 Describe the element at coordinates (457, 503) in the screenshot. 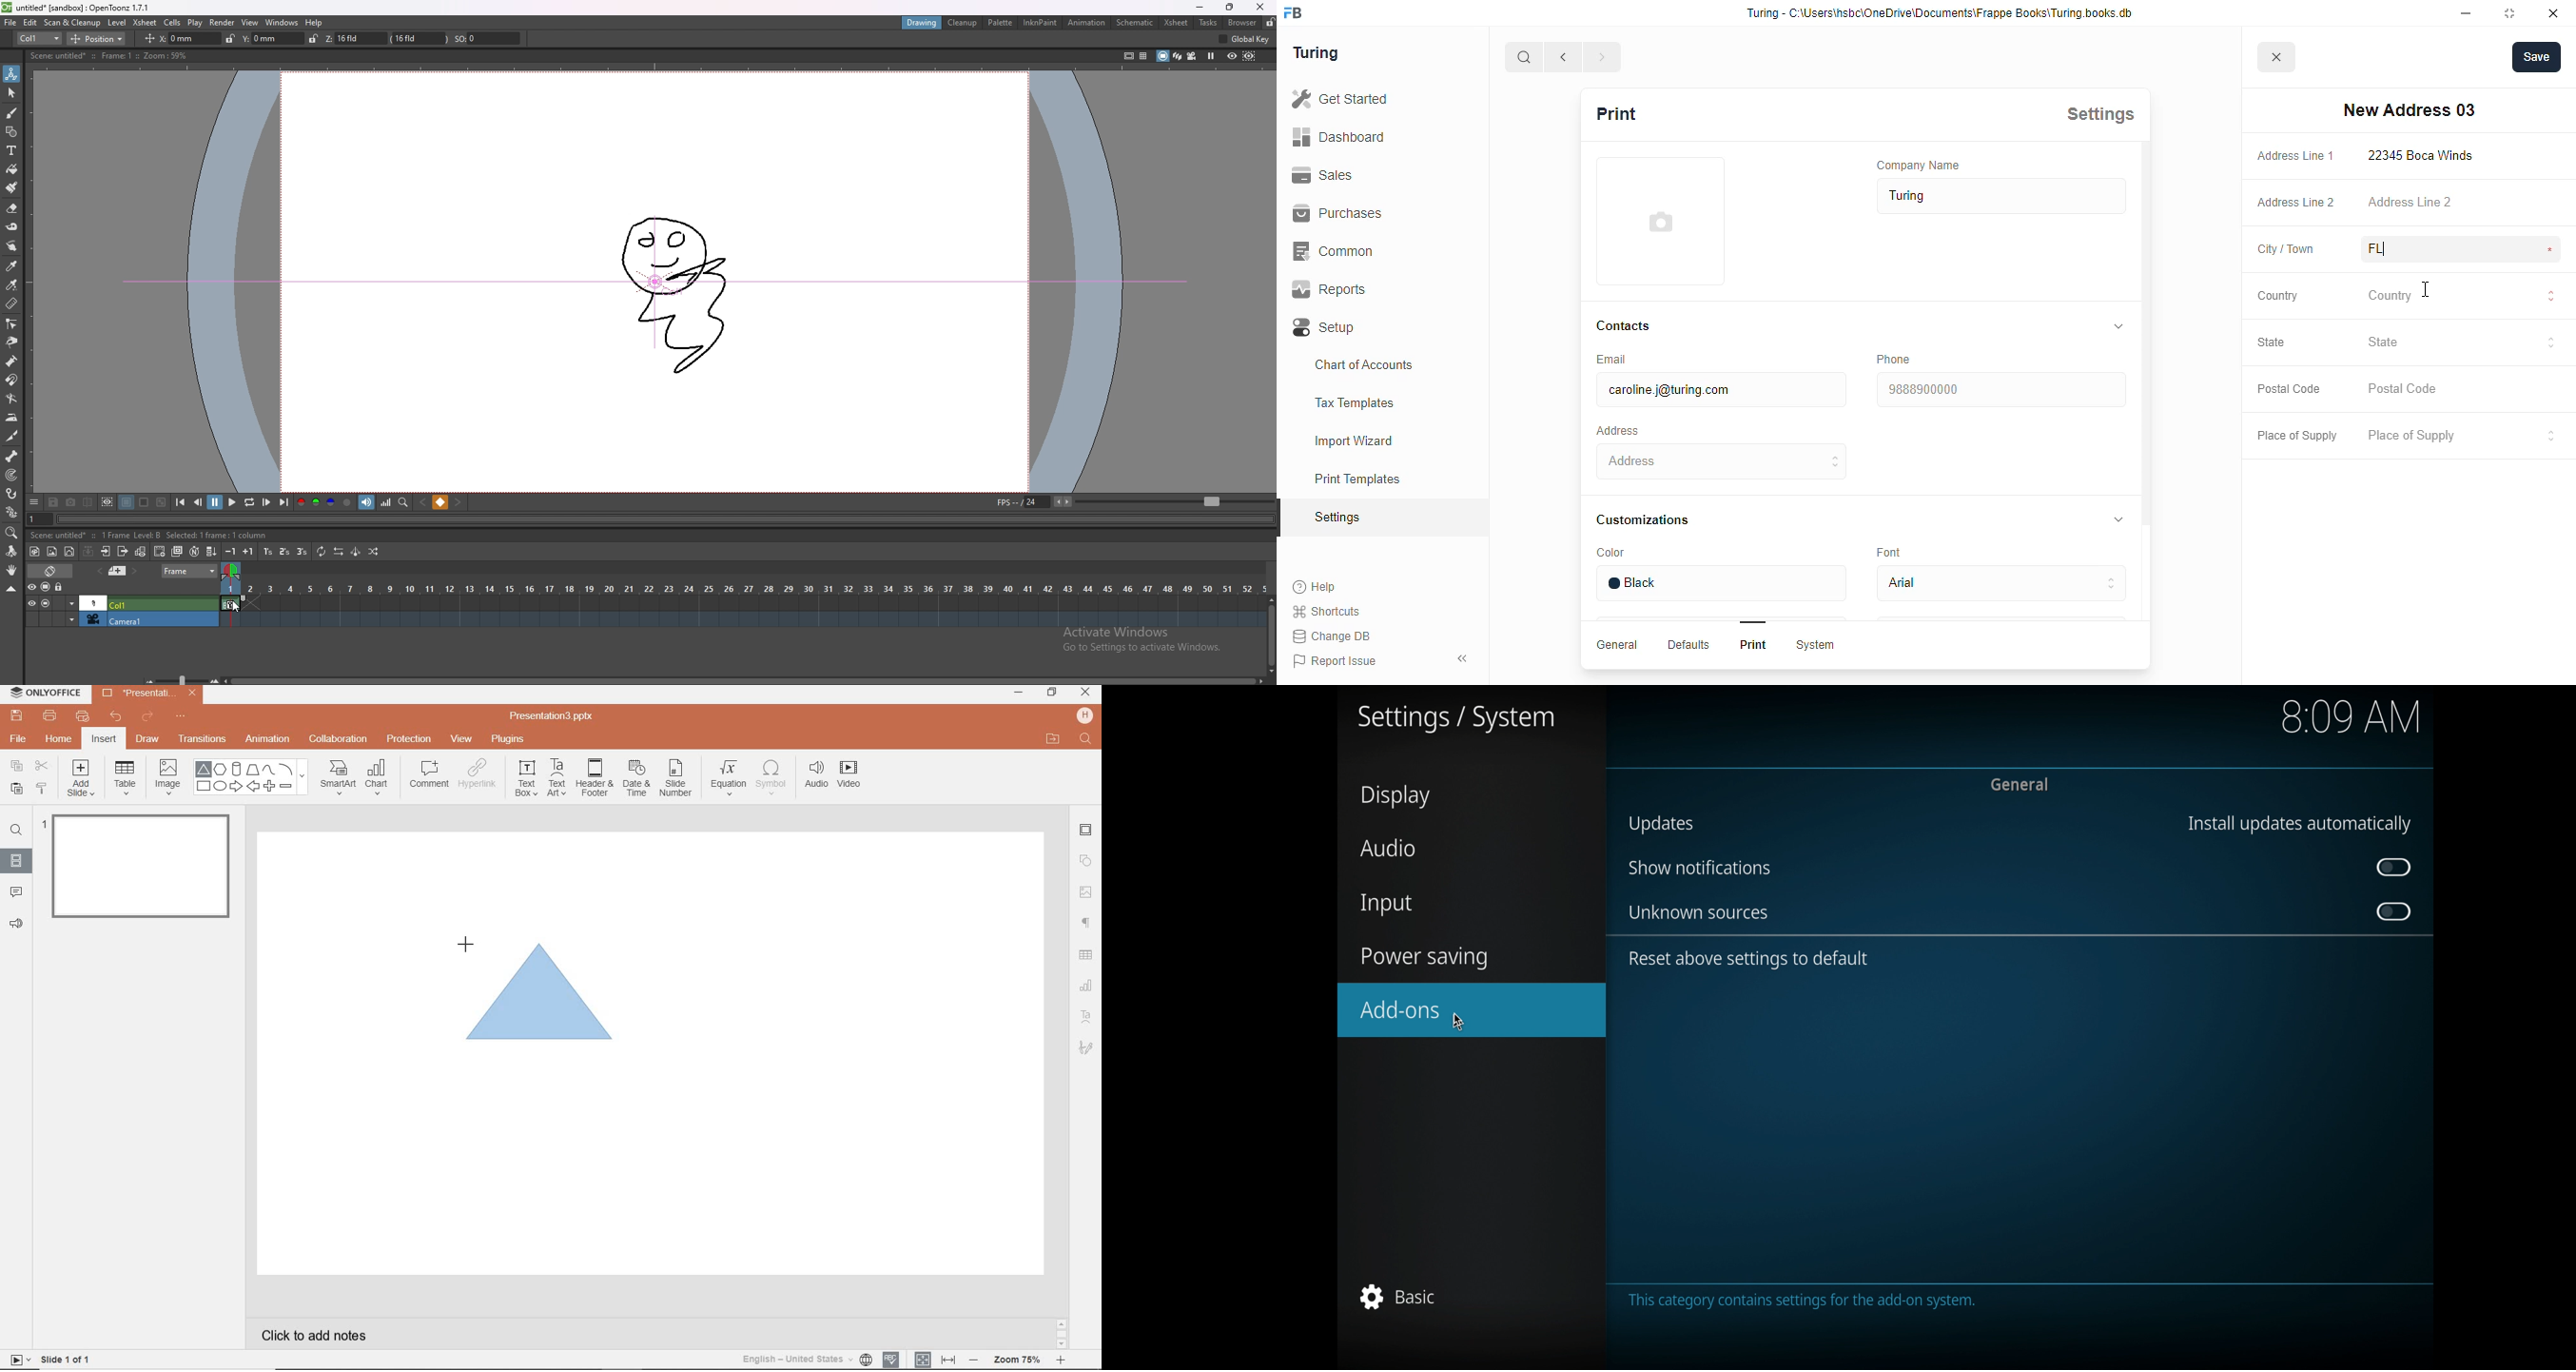

I see `next key` at that location.